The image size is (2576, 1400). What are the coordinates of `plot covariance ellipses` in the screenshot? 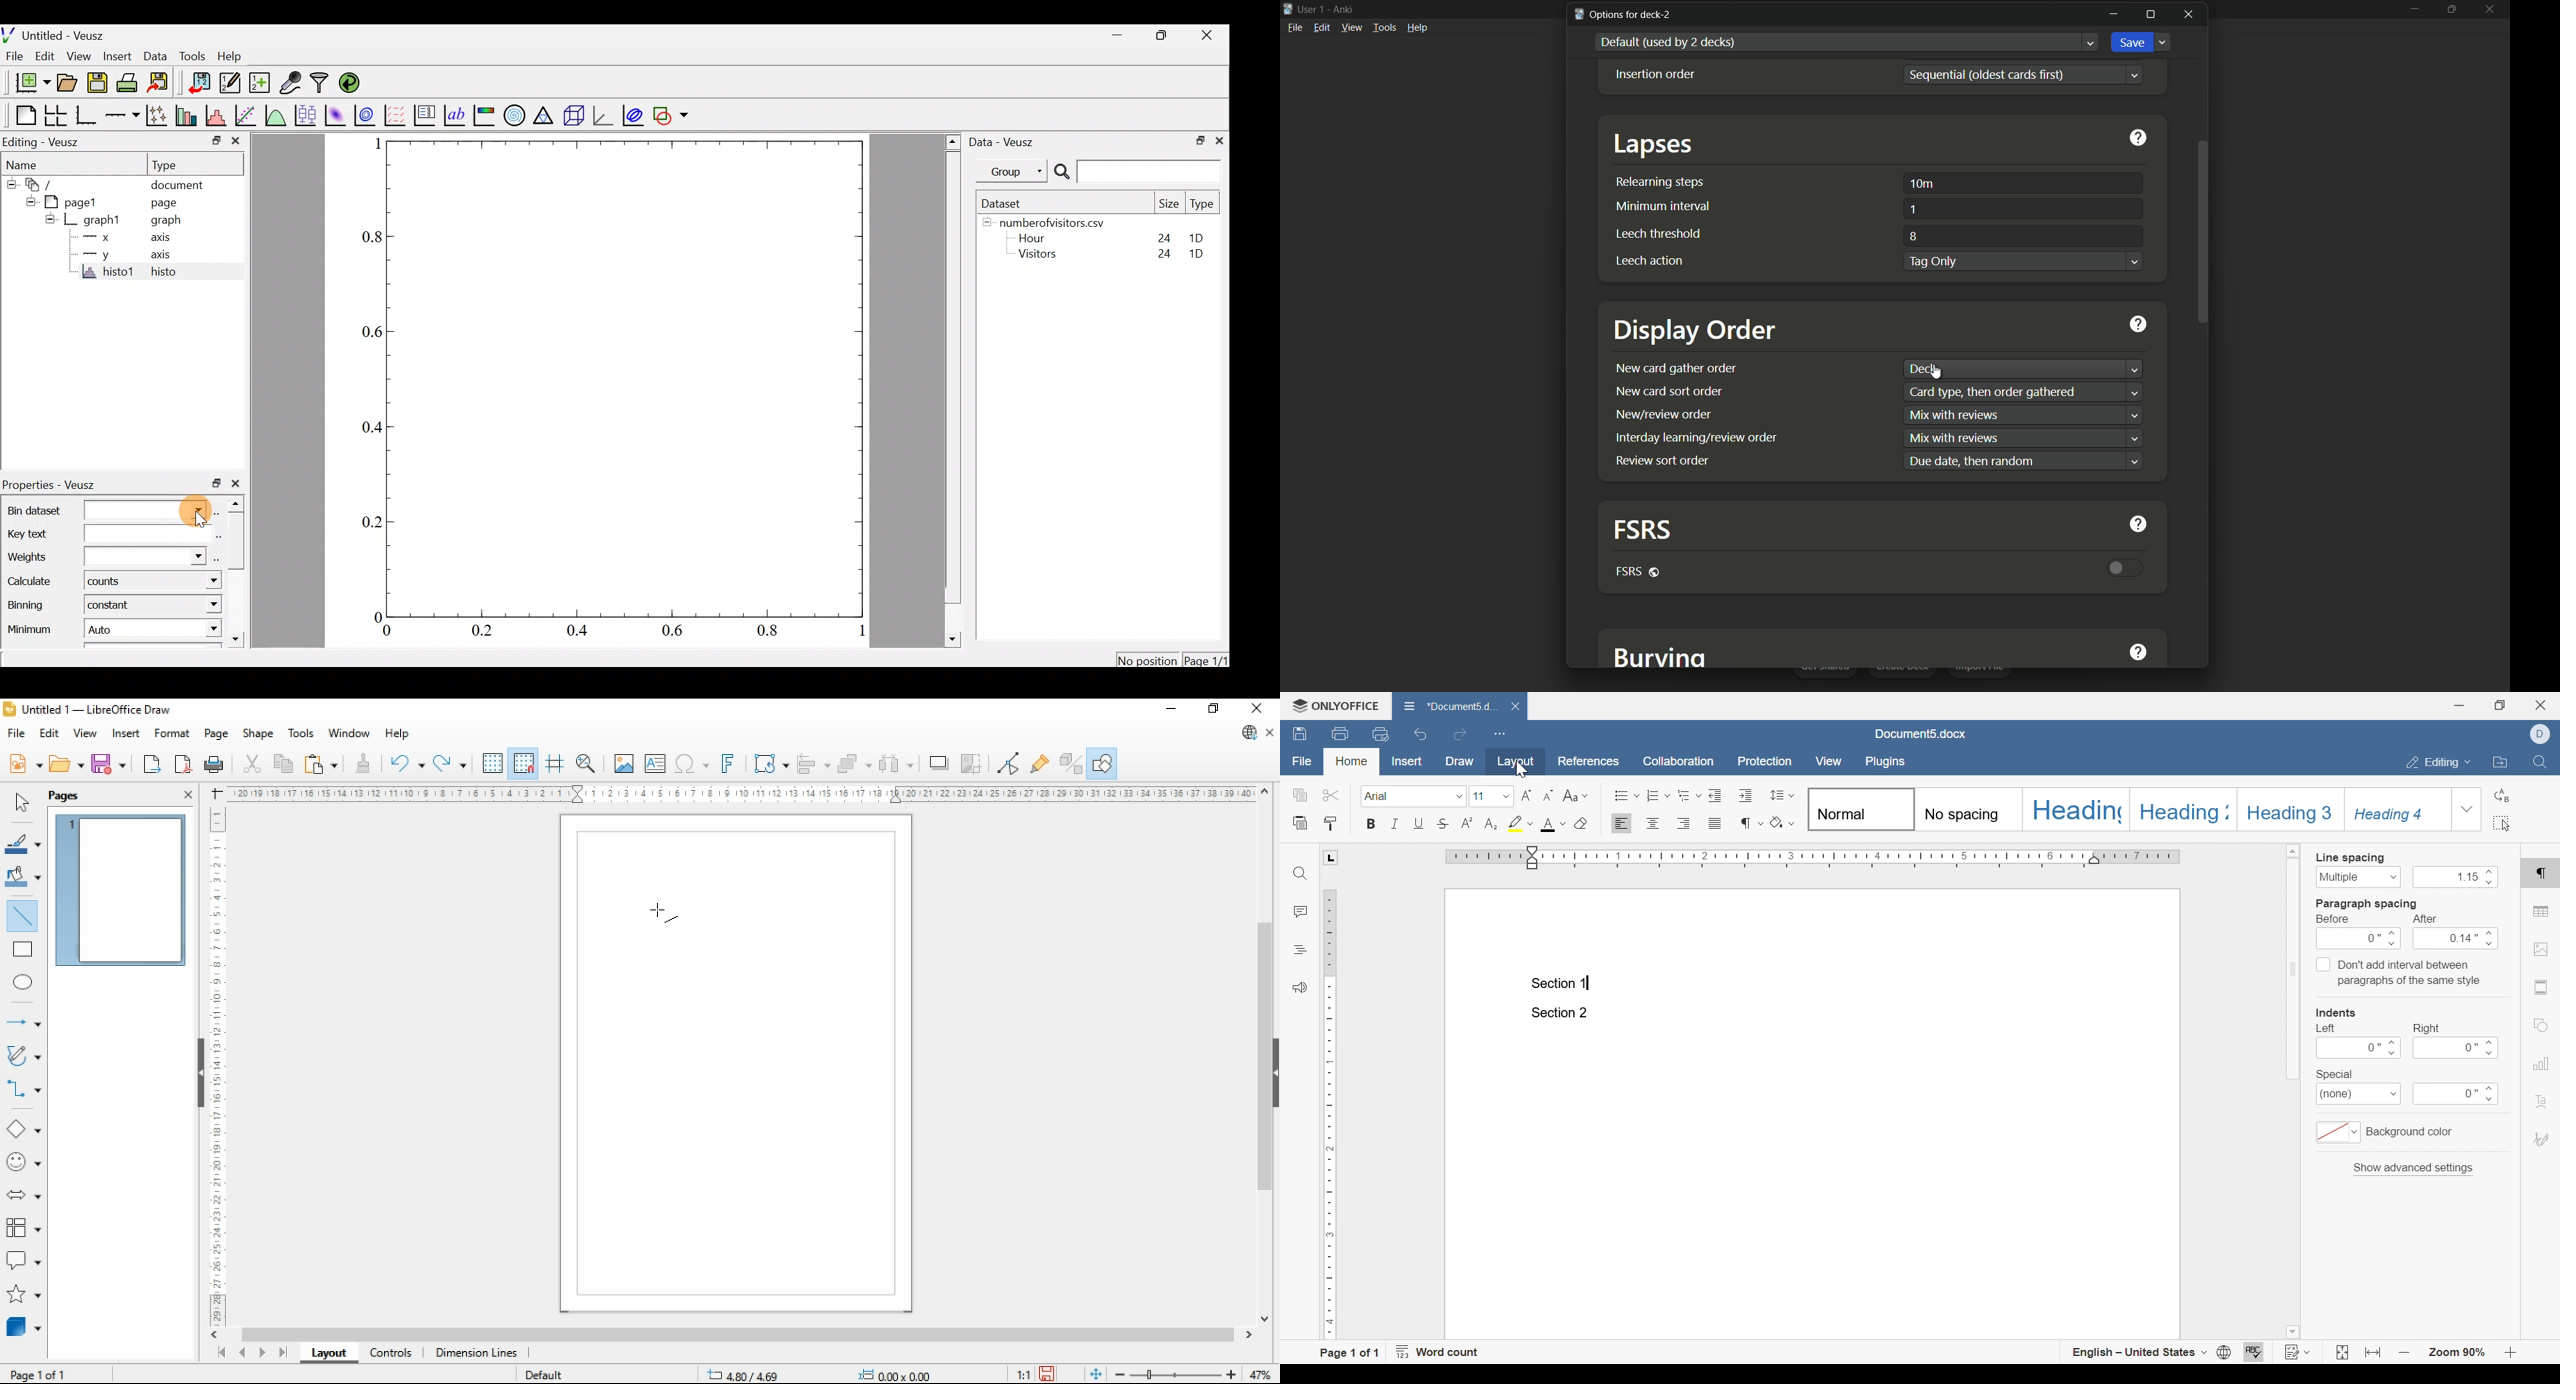 It's located at (631, 117).